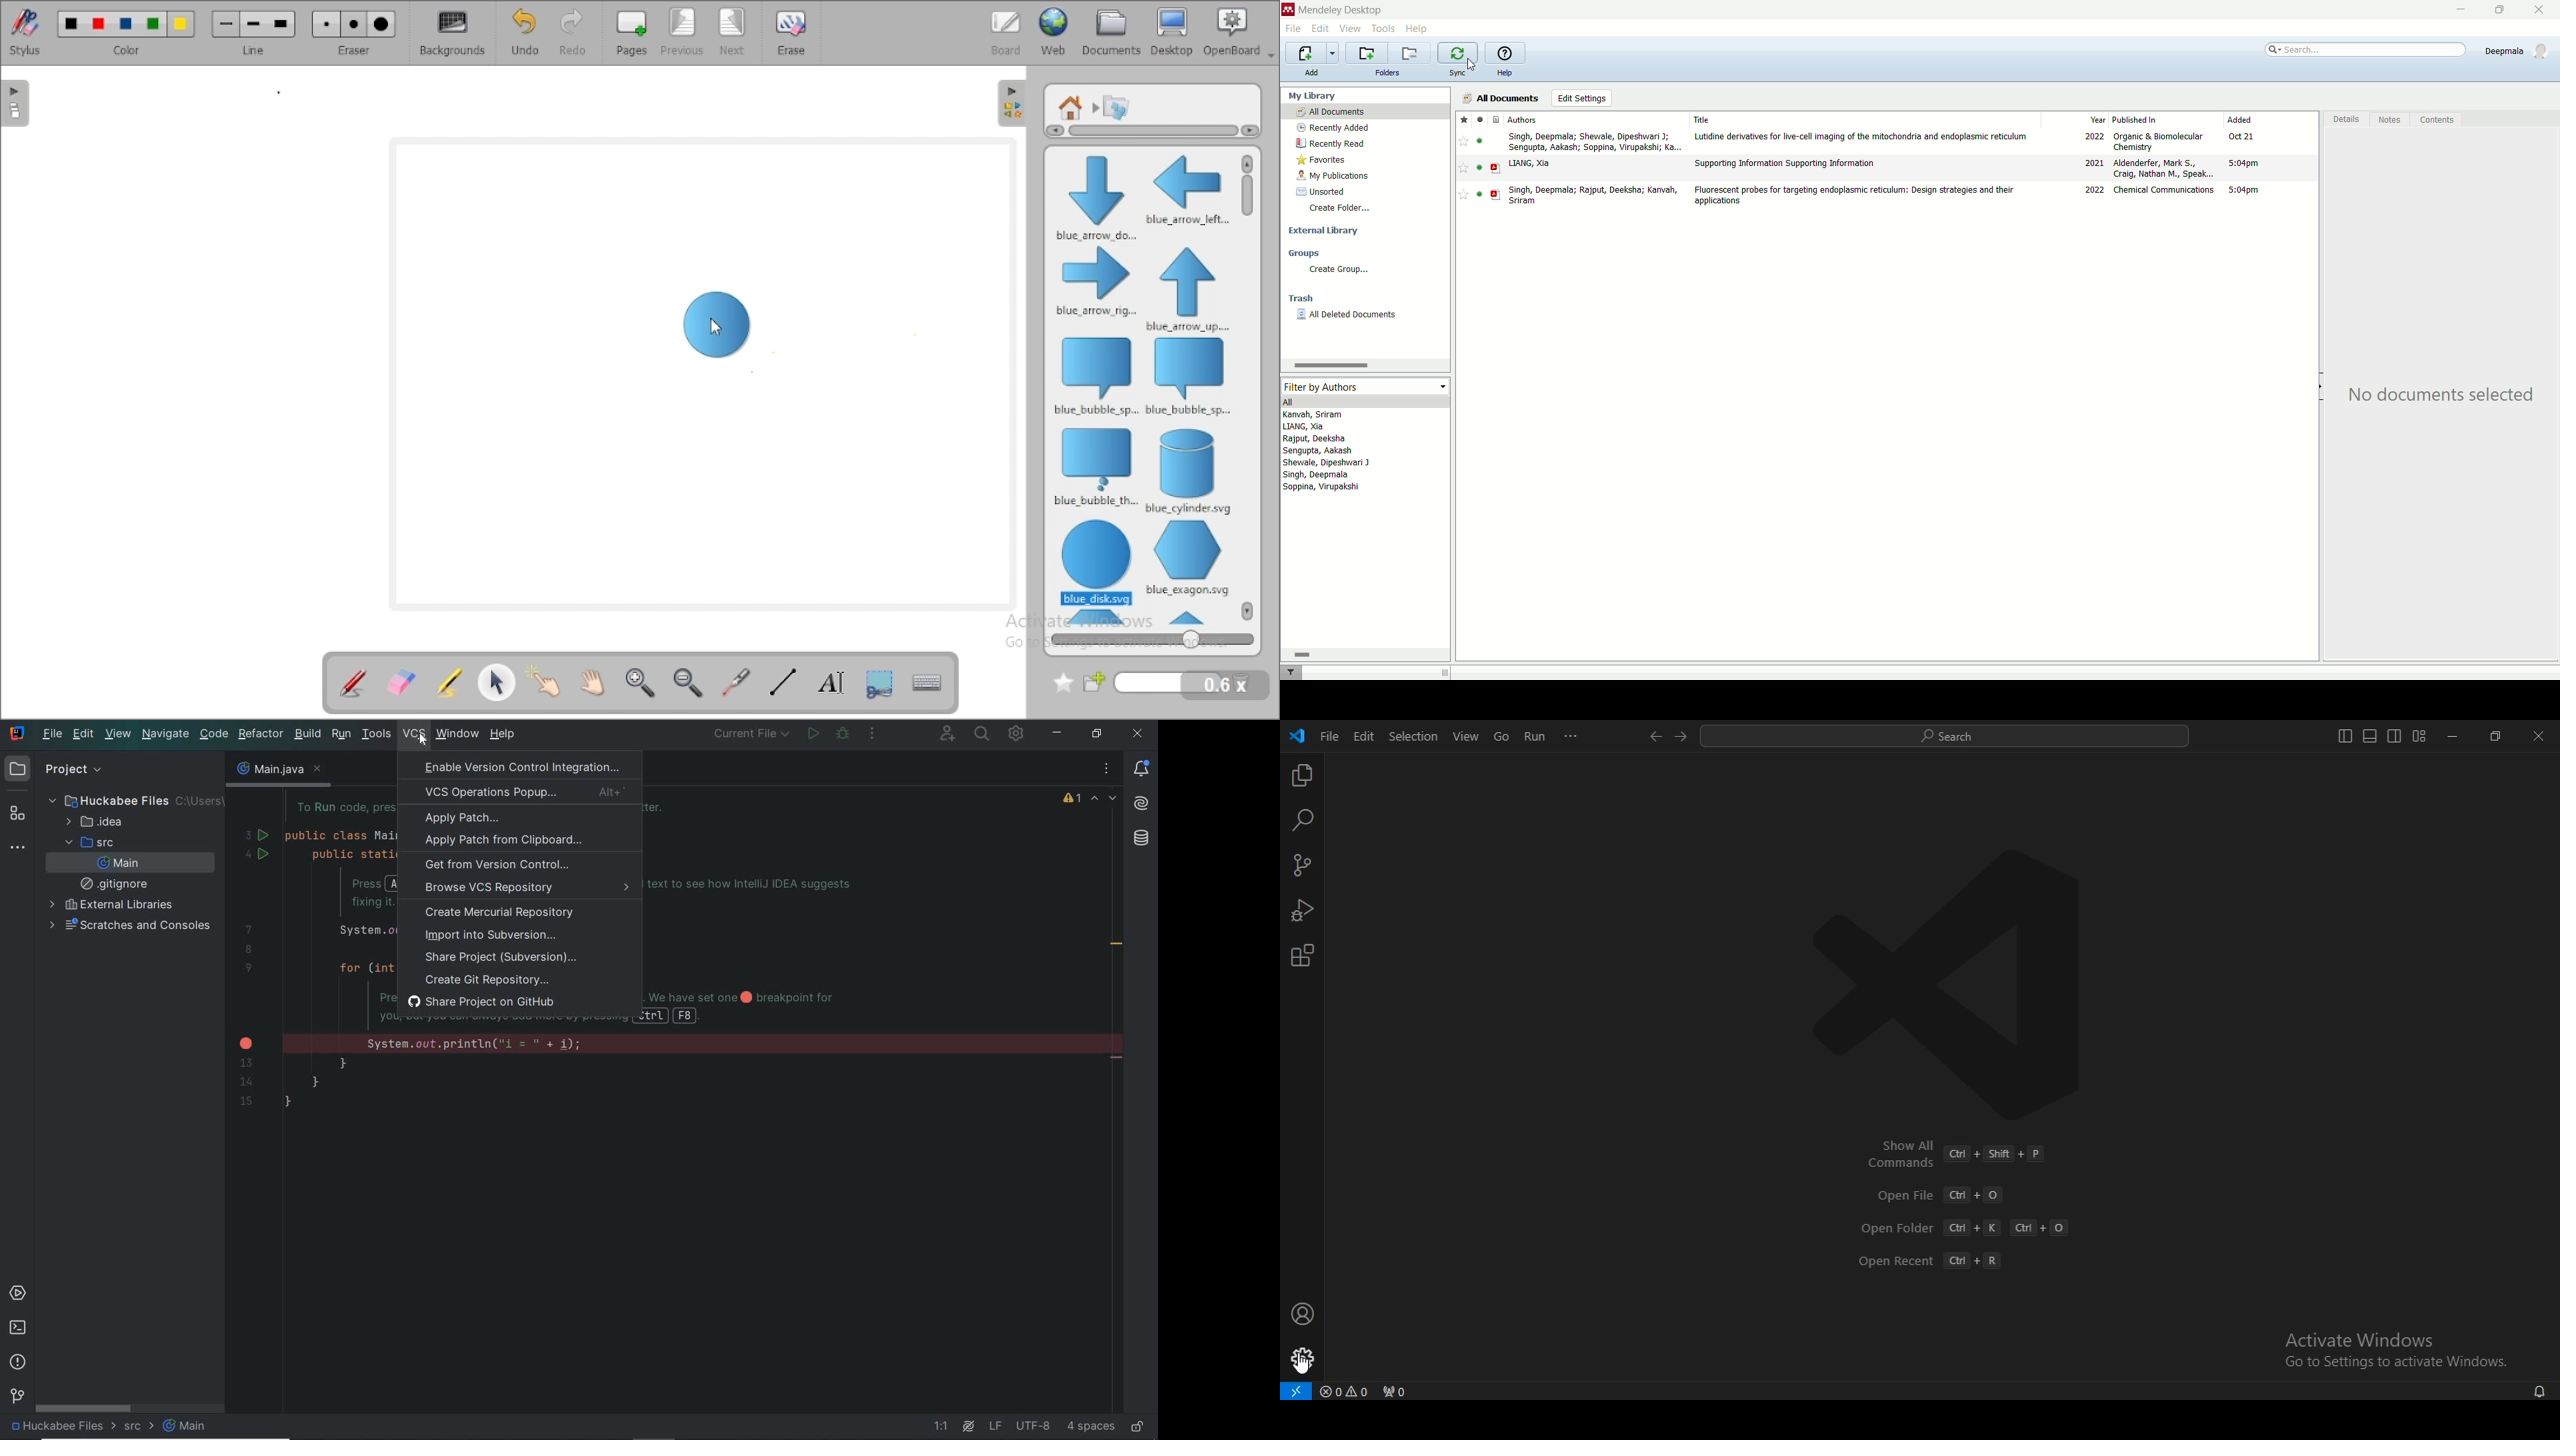  Describe the element at coordinates (1479, 167) in the screenshot. I see `Indicates file is read` at that location.